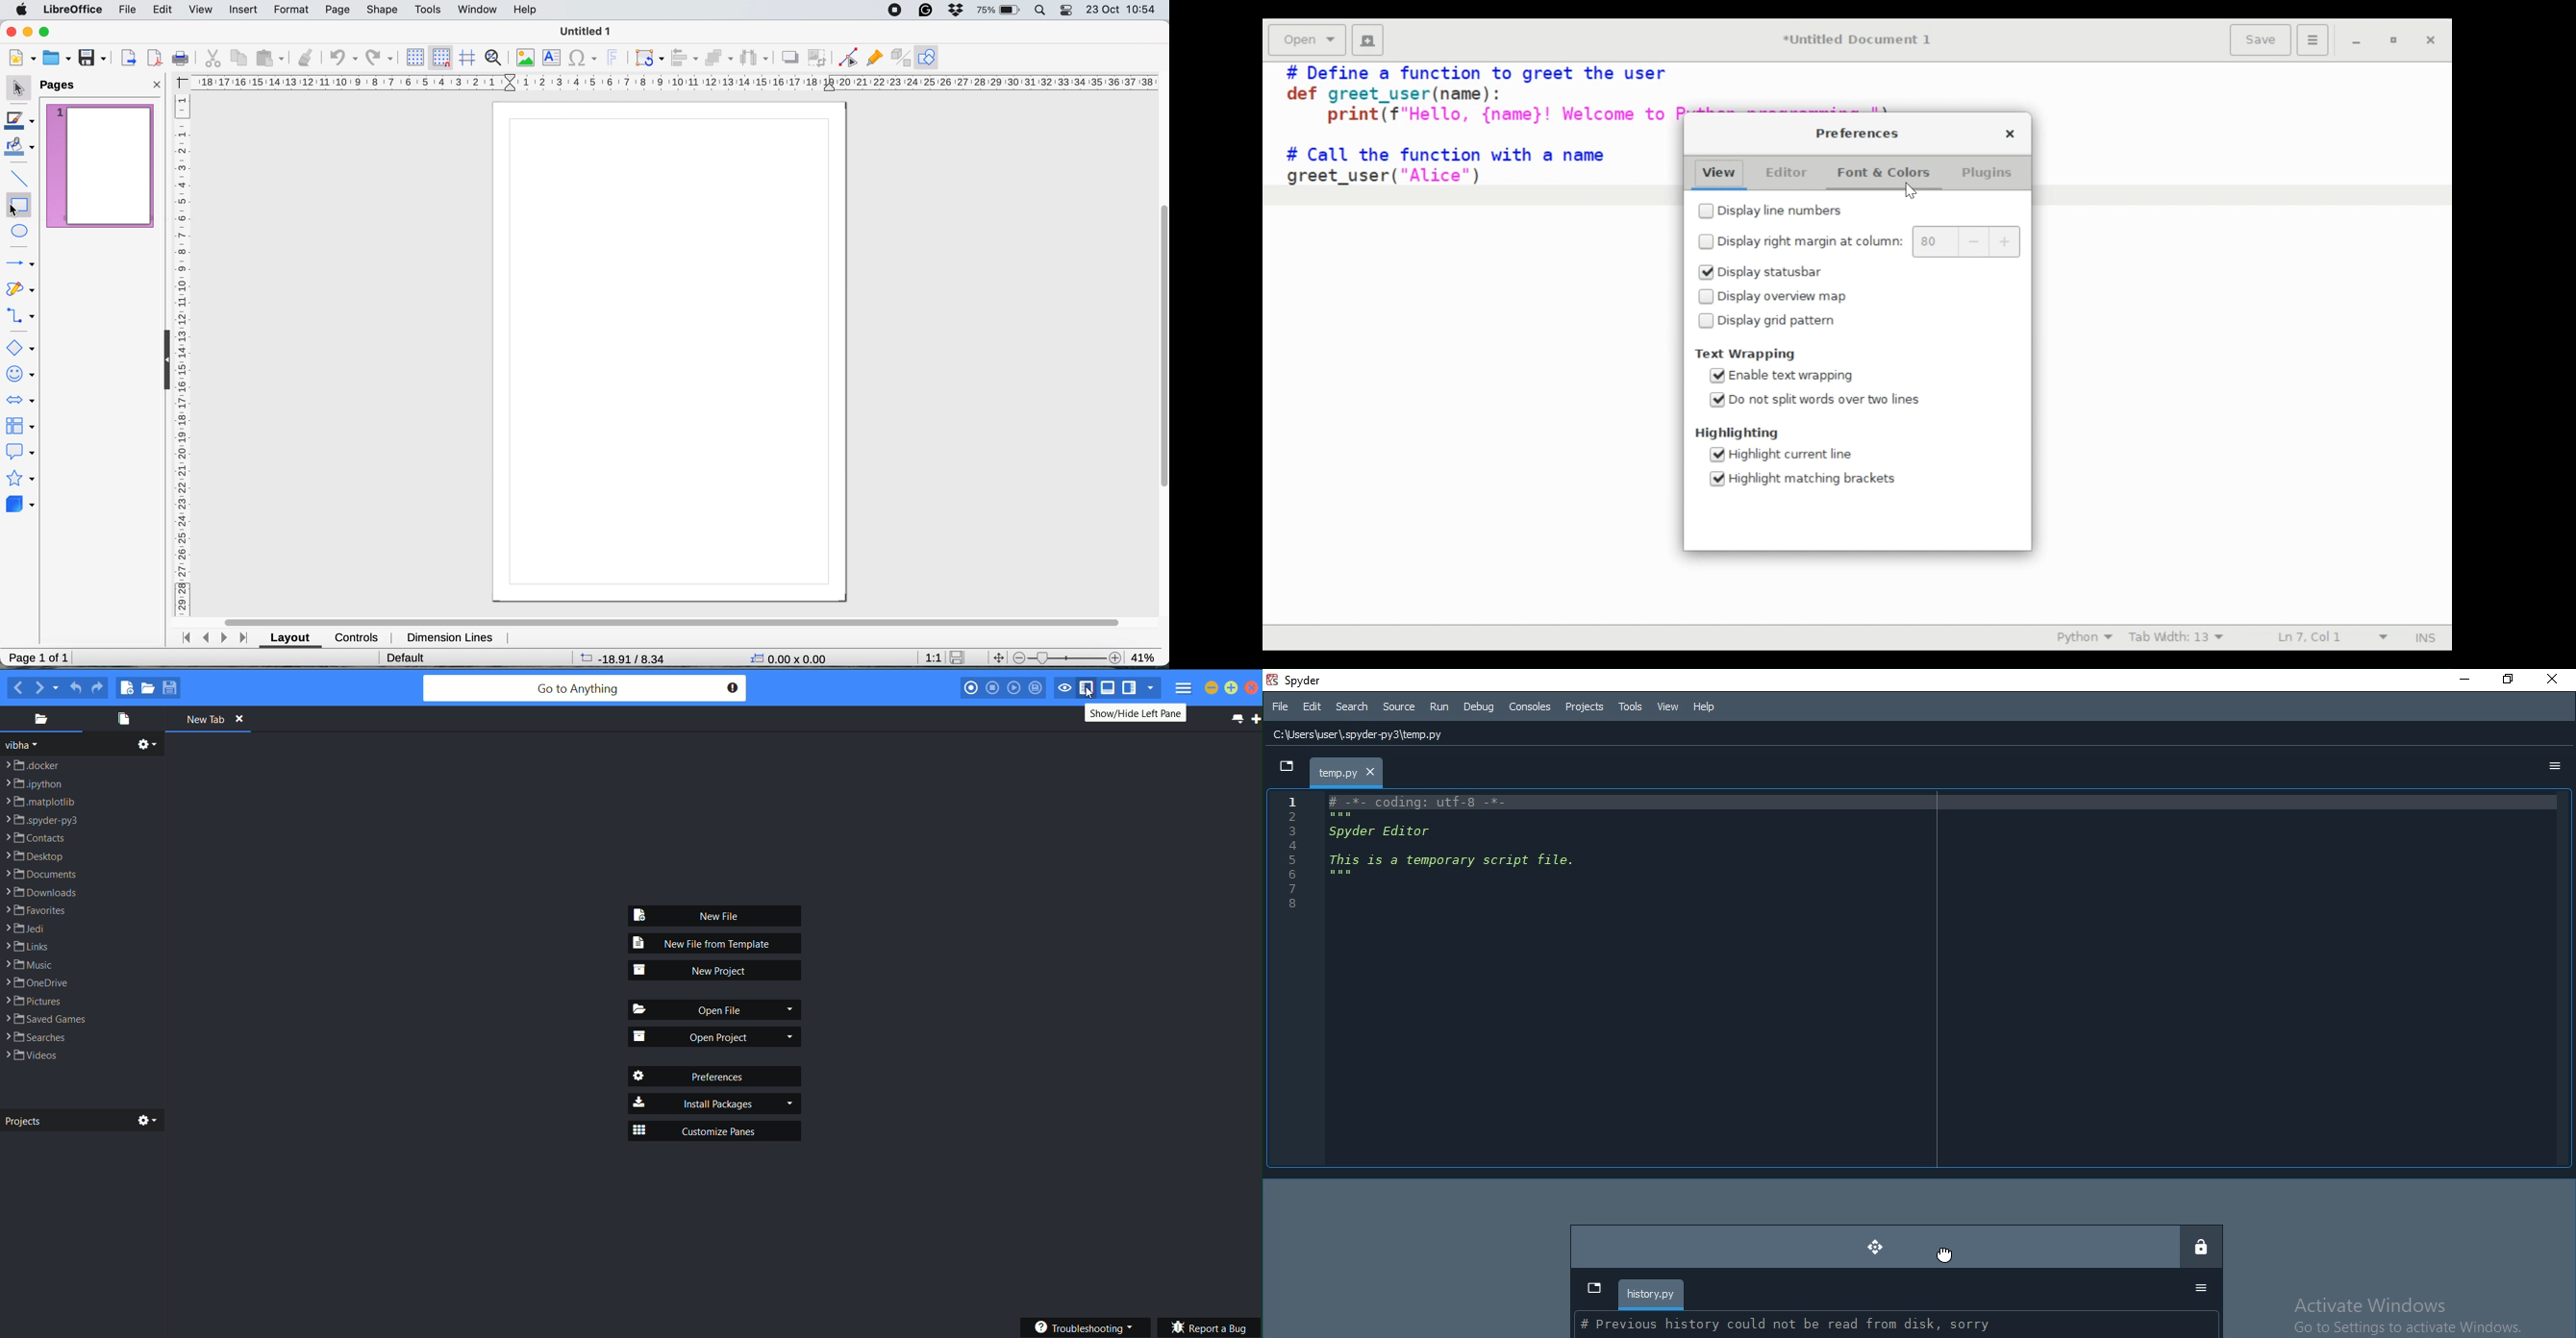 This screenshot has width=2576, height=1344. What do you see at coordinates (873, 57) in the screenshot?
I see `show gluepoint functions` at bounding box center [873, 57].